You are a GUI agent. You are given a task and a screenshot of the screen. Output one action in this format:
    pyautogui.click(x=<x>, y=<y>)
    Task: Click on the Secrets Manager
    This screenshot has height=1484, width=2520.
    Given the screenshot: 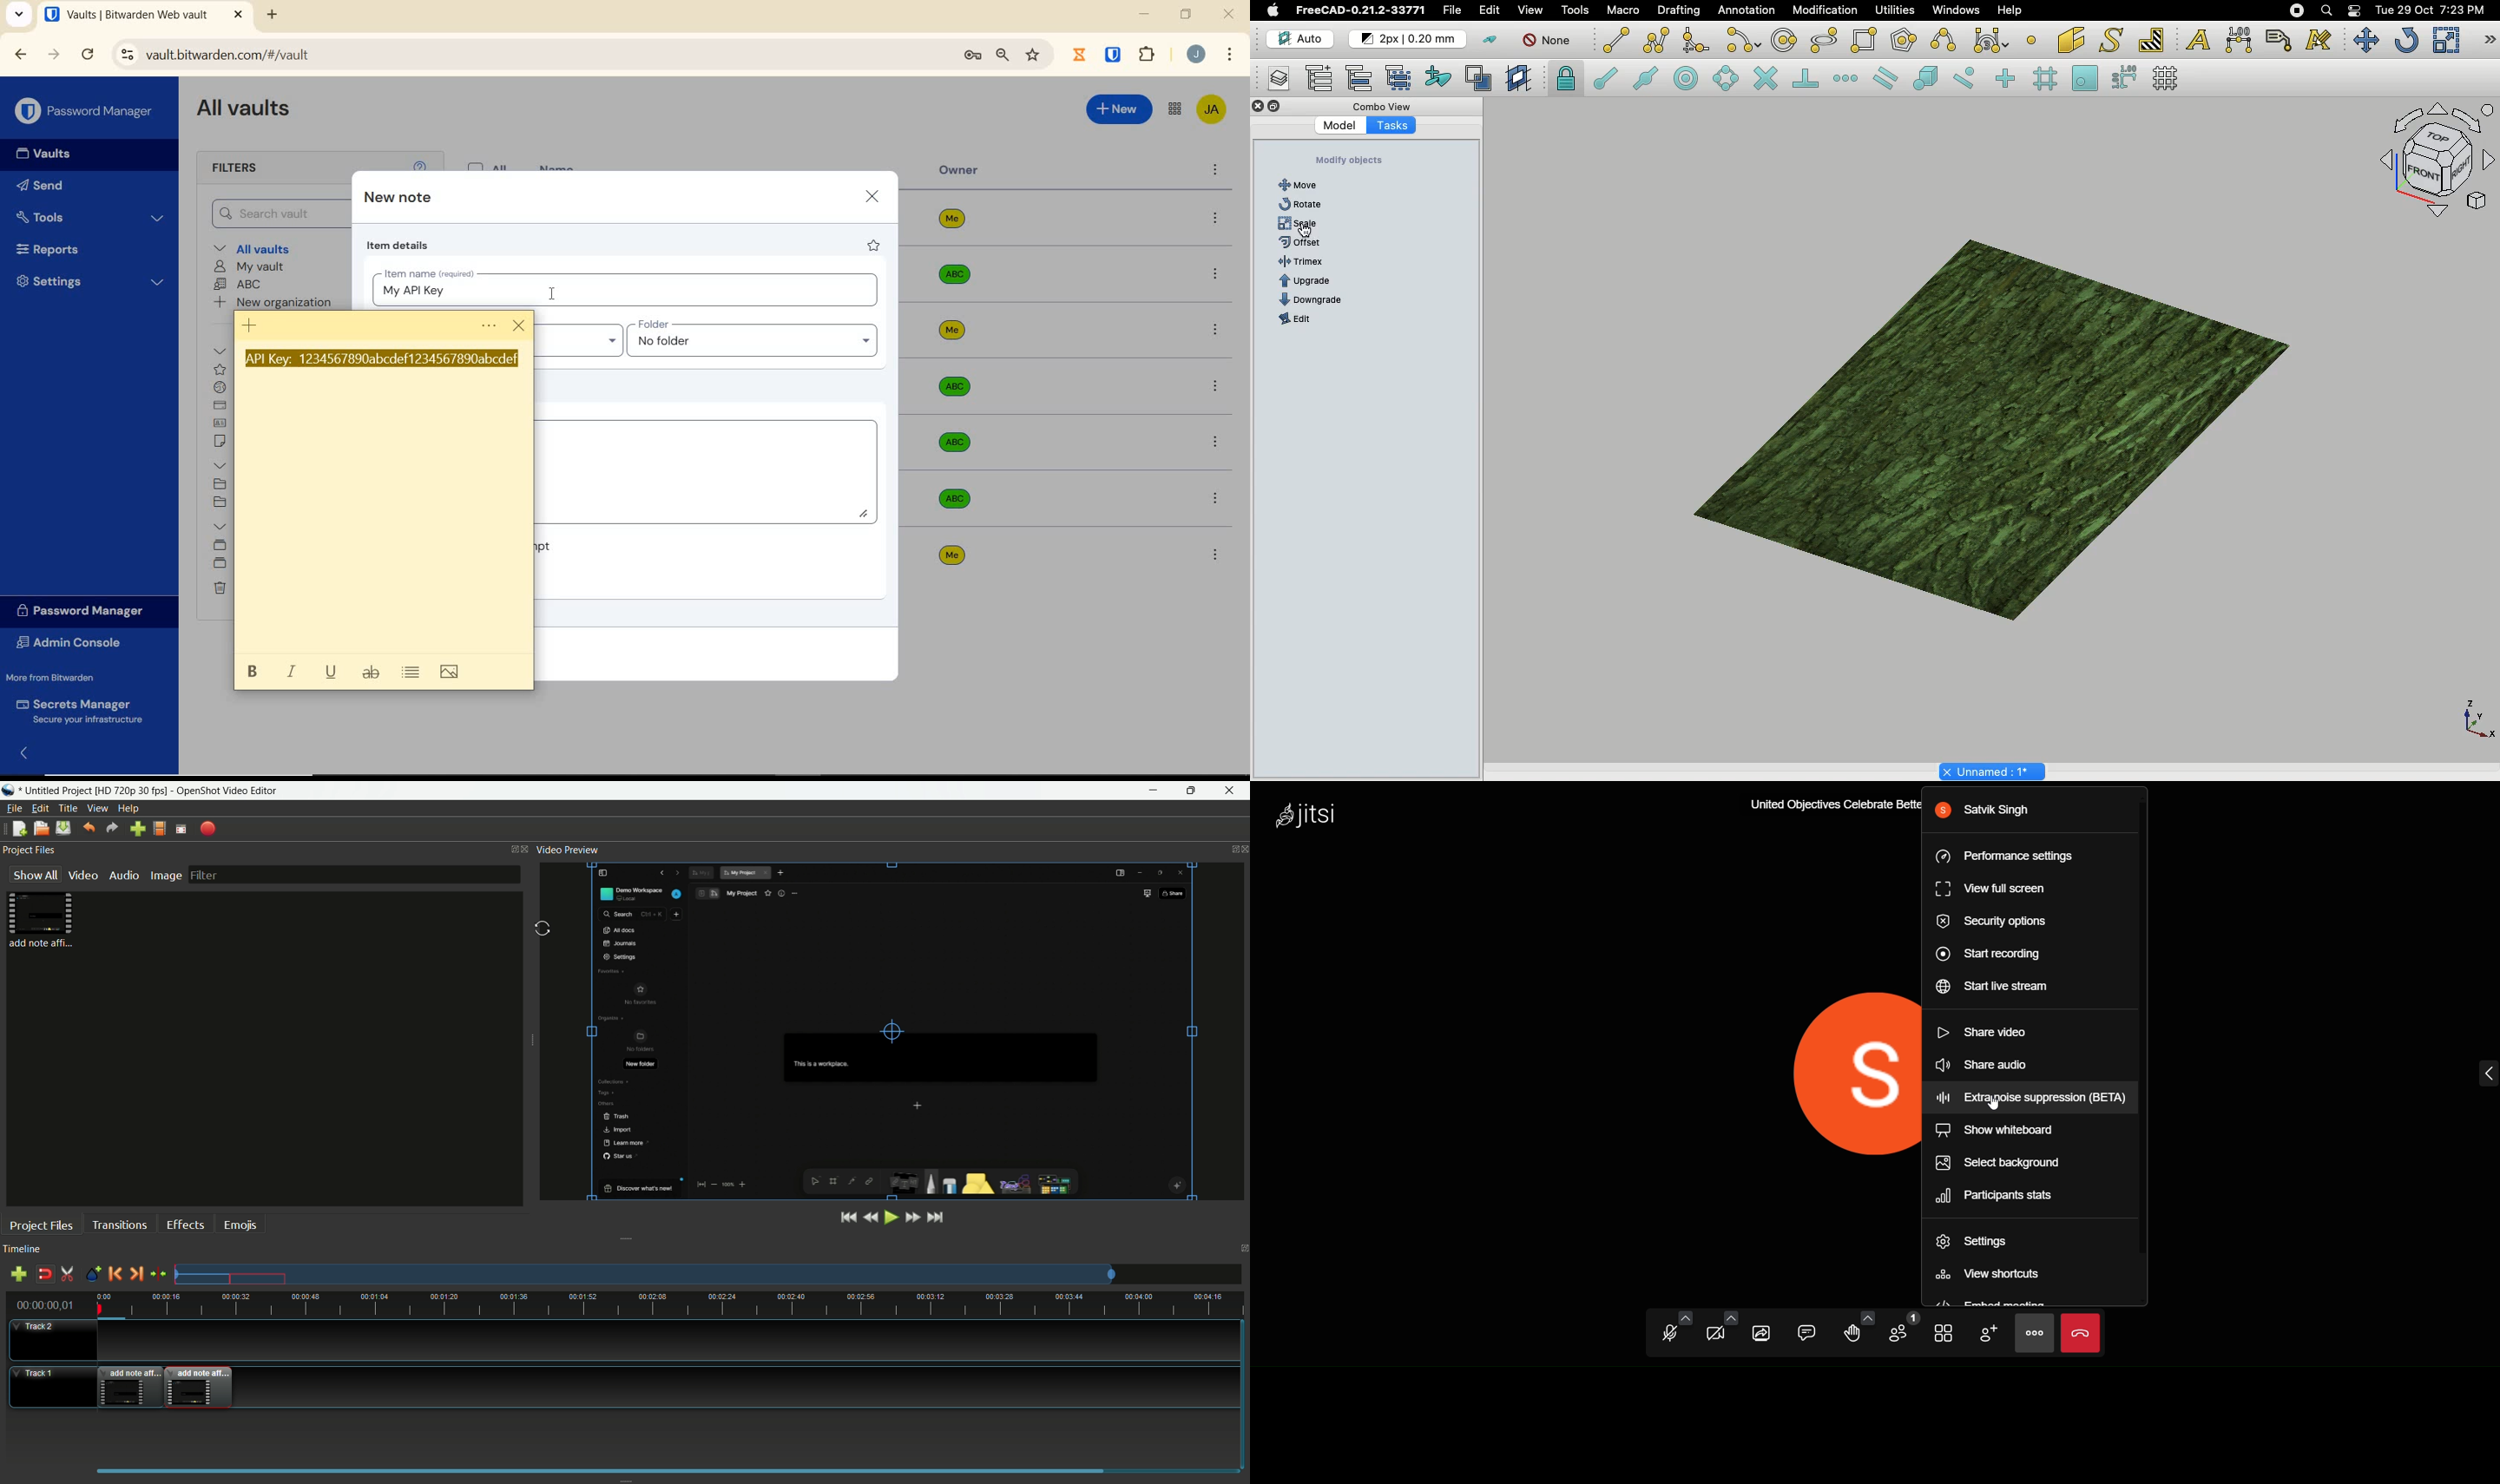 What is the action you would take?
    pyautogui.click(x=83, y=710)
    